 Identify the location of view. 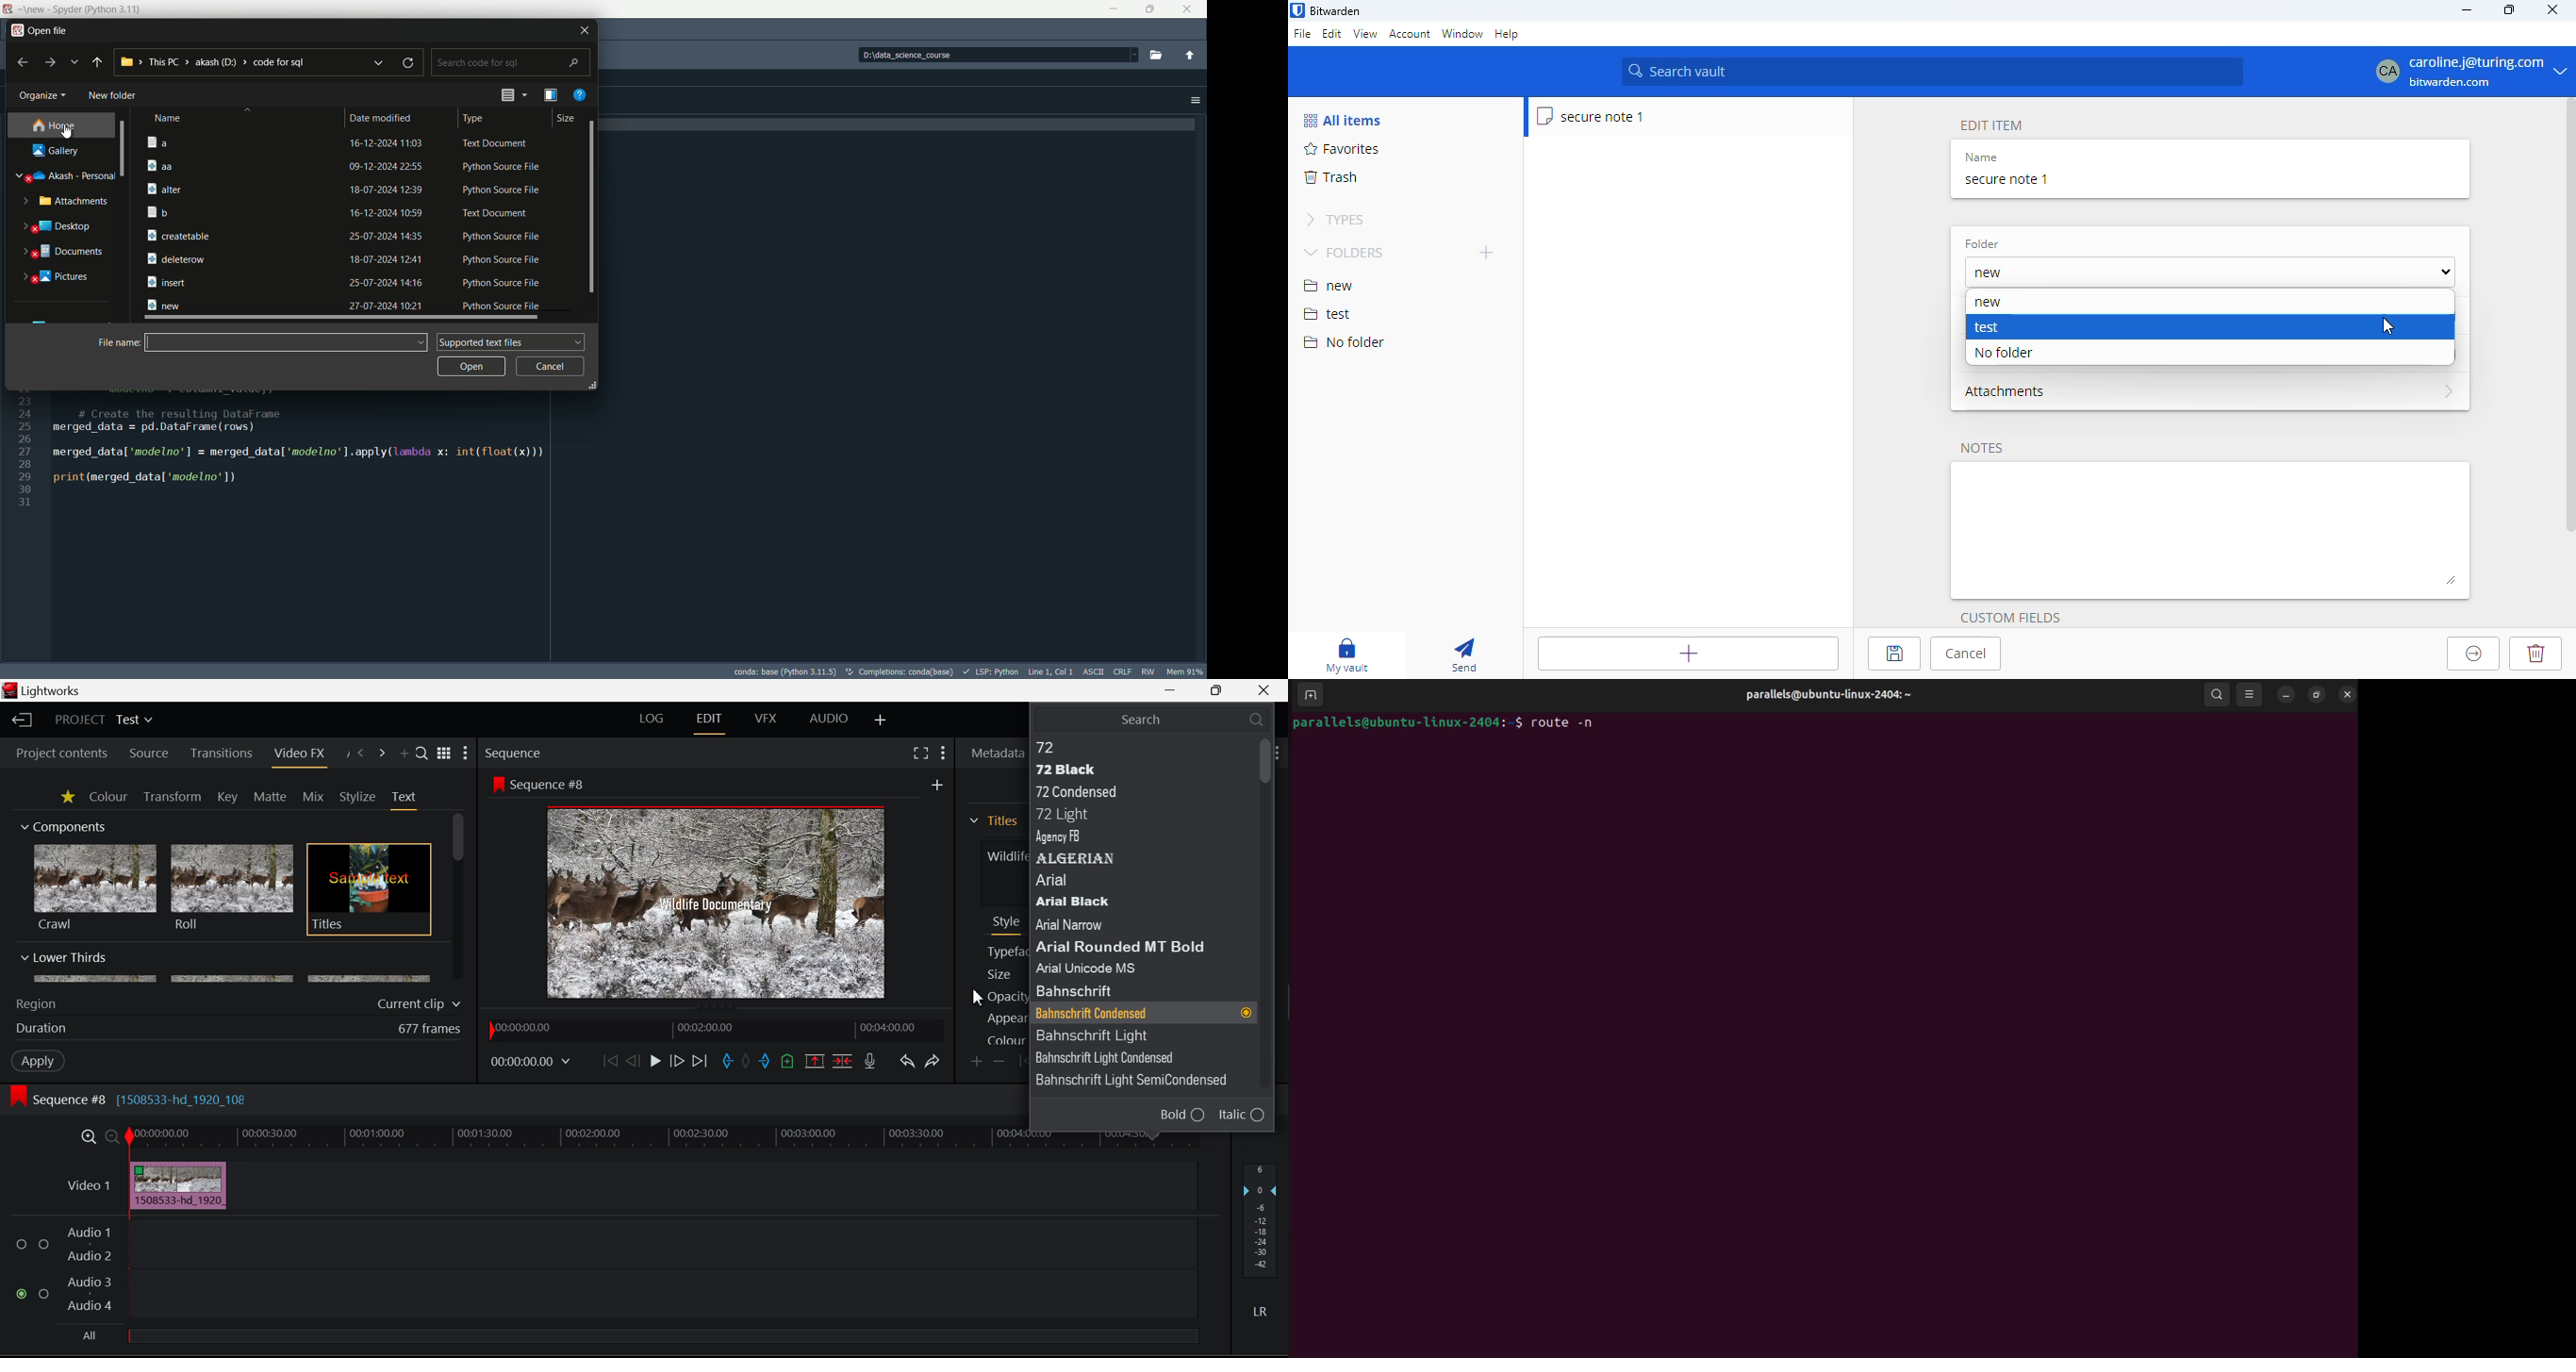
(1364, 33).